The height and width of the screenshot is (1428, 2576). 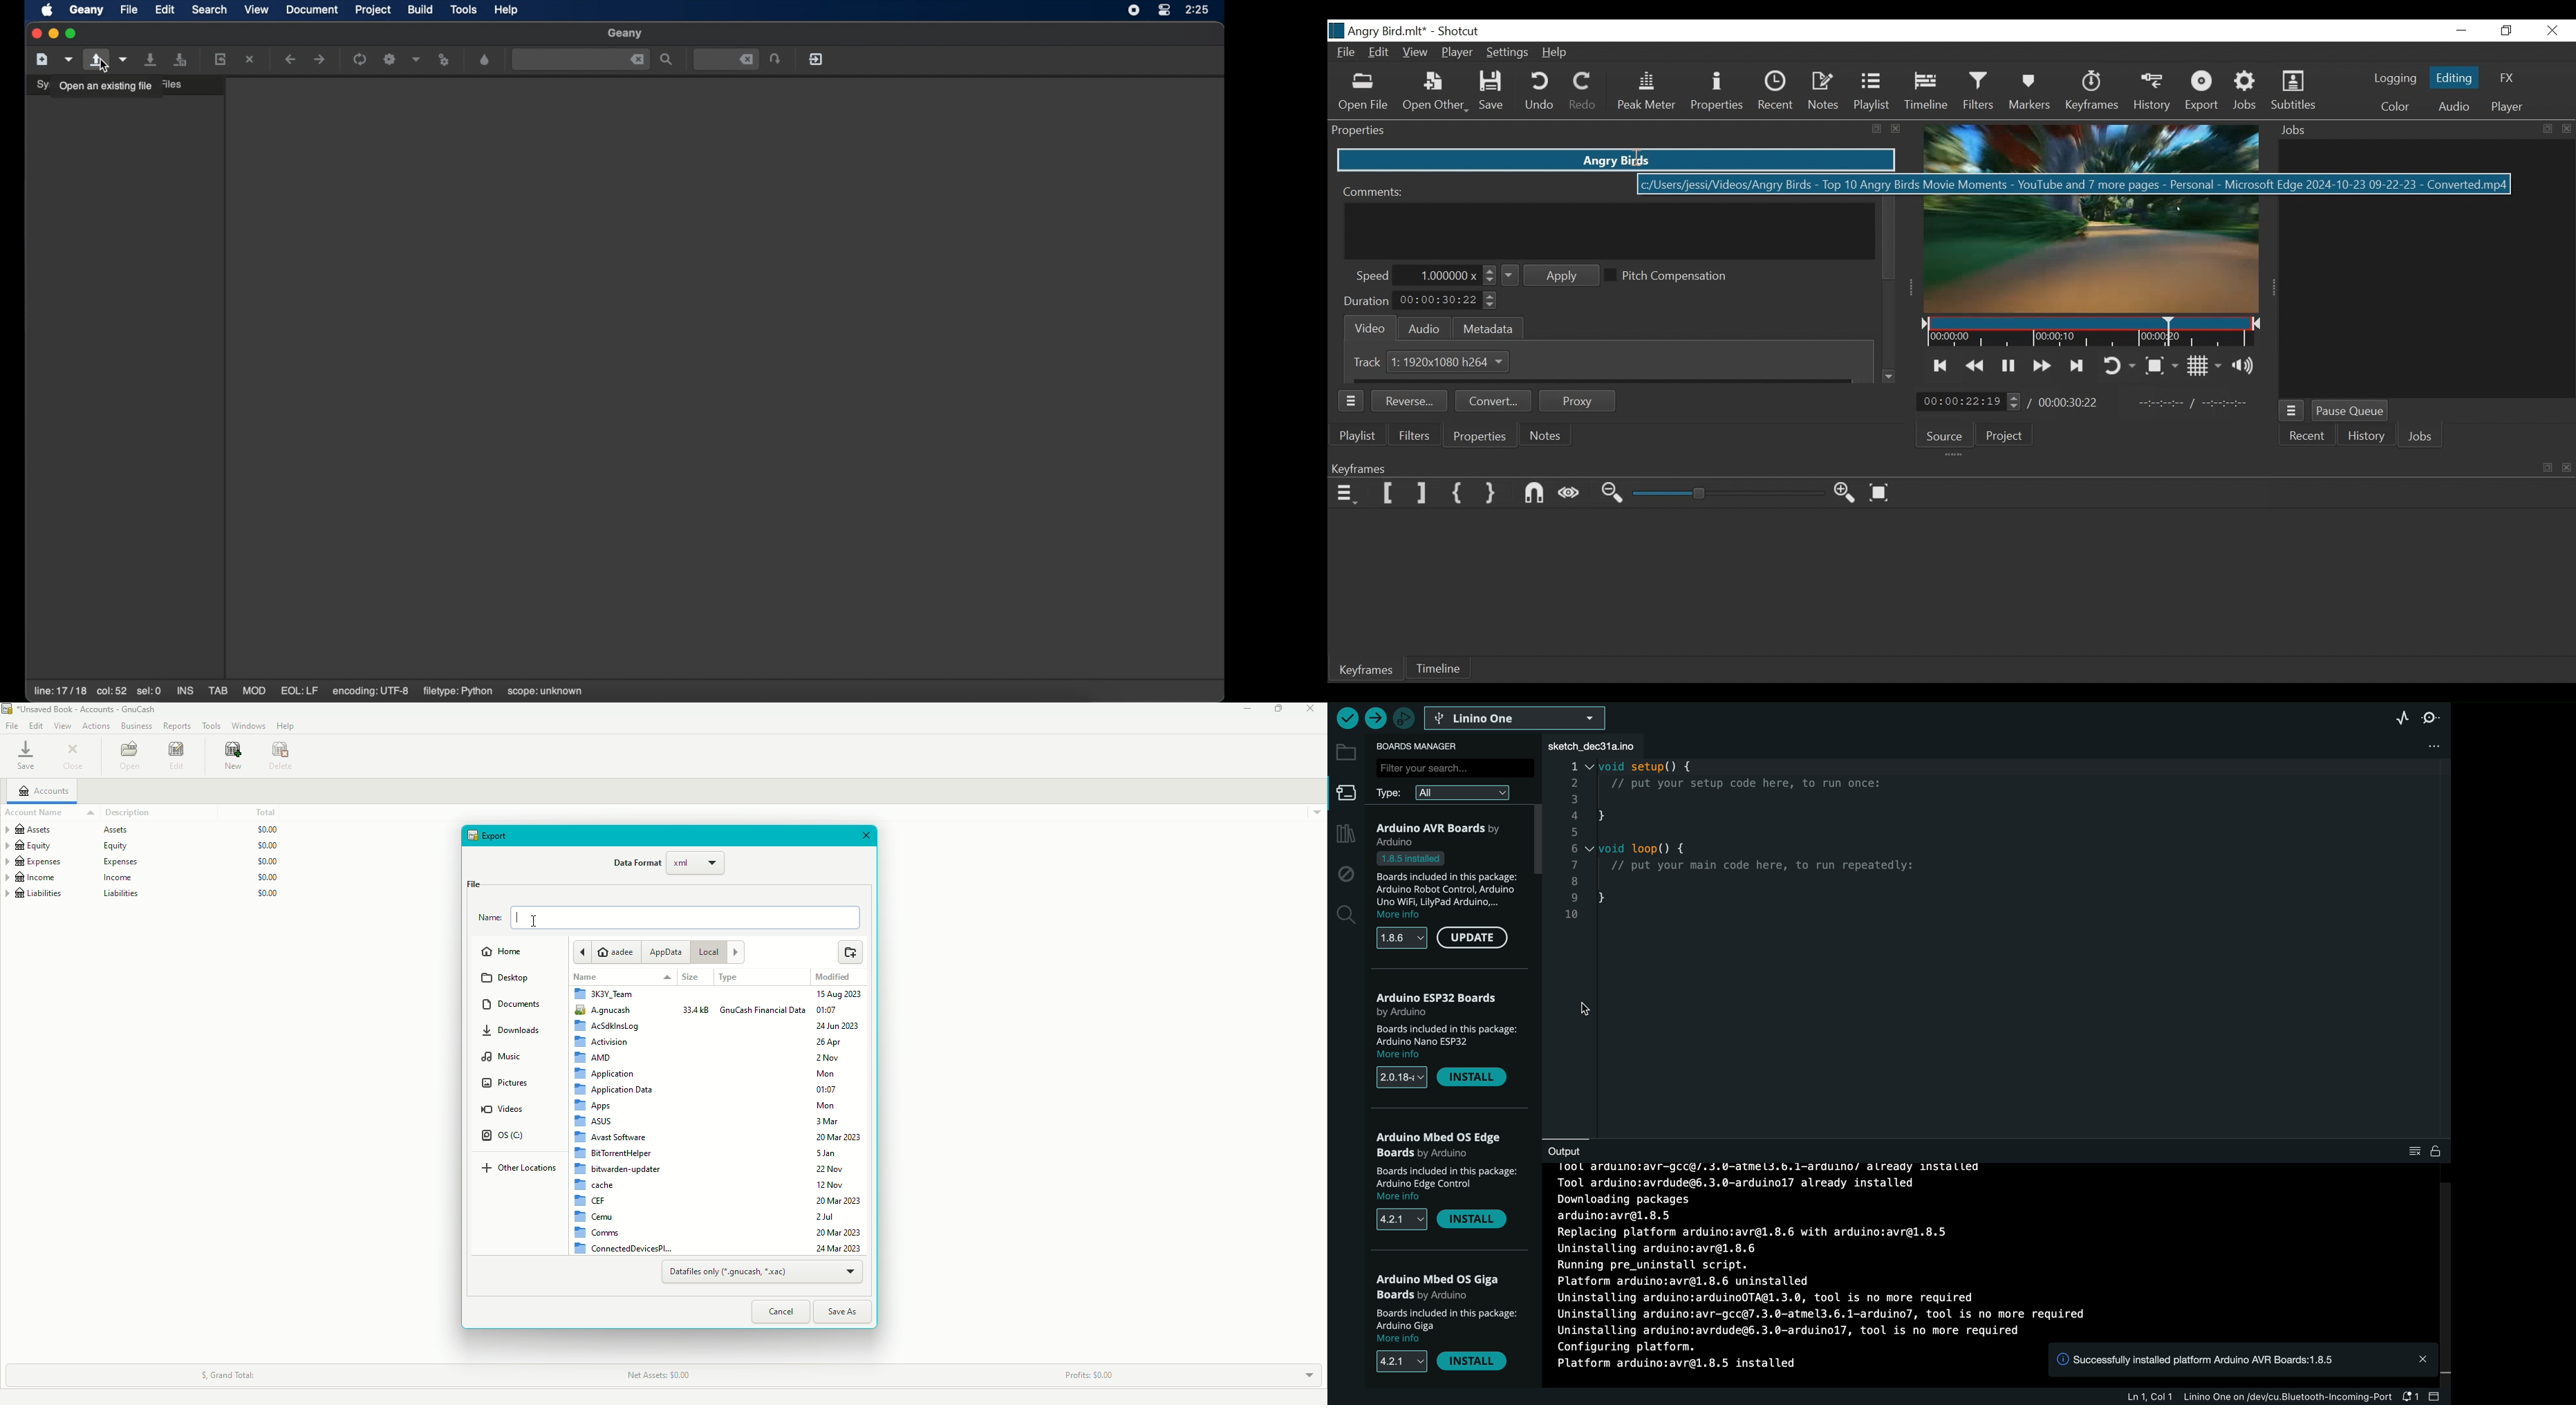 What do you see at coordinates (84, 709) in the screenshot?
I see `Unnamed Book - Accounts - GnuCash` at bounding box center [84, 709].